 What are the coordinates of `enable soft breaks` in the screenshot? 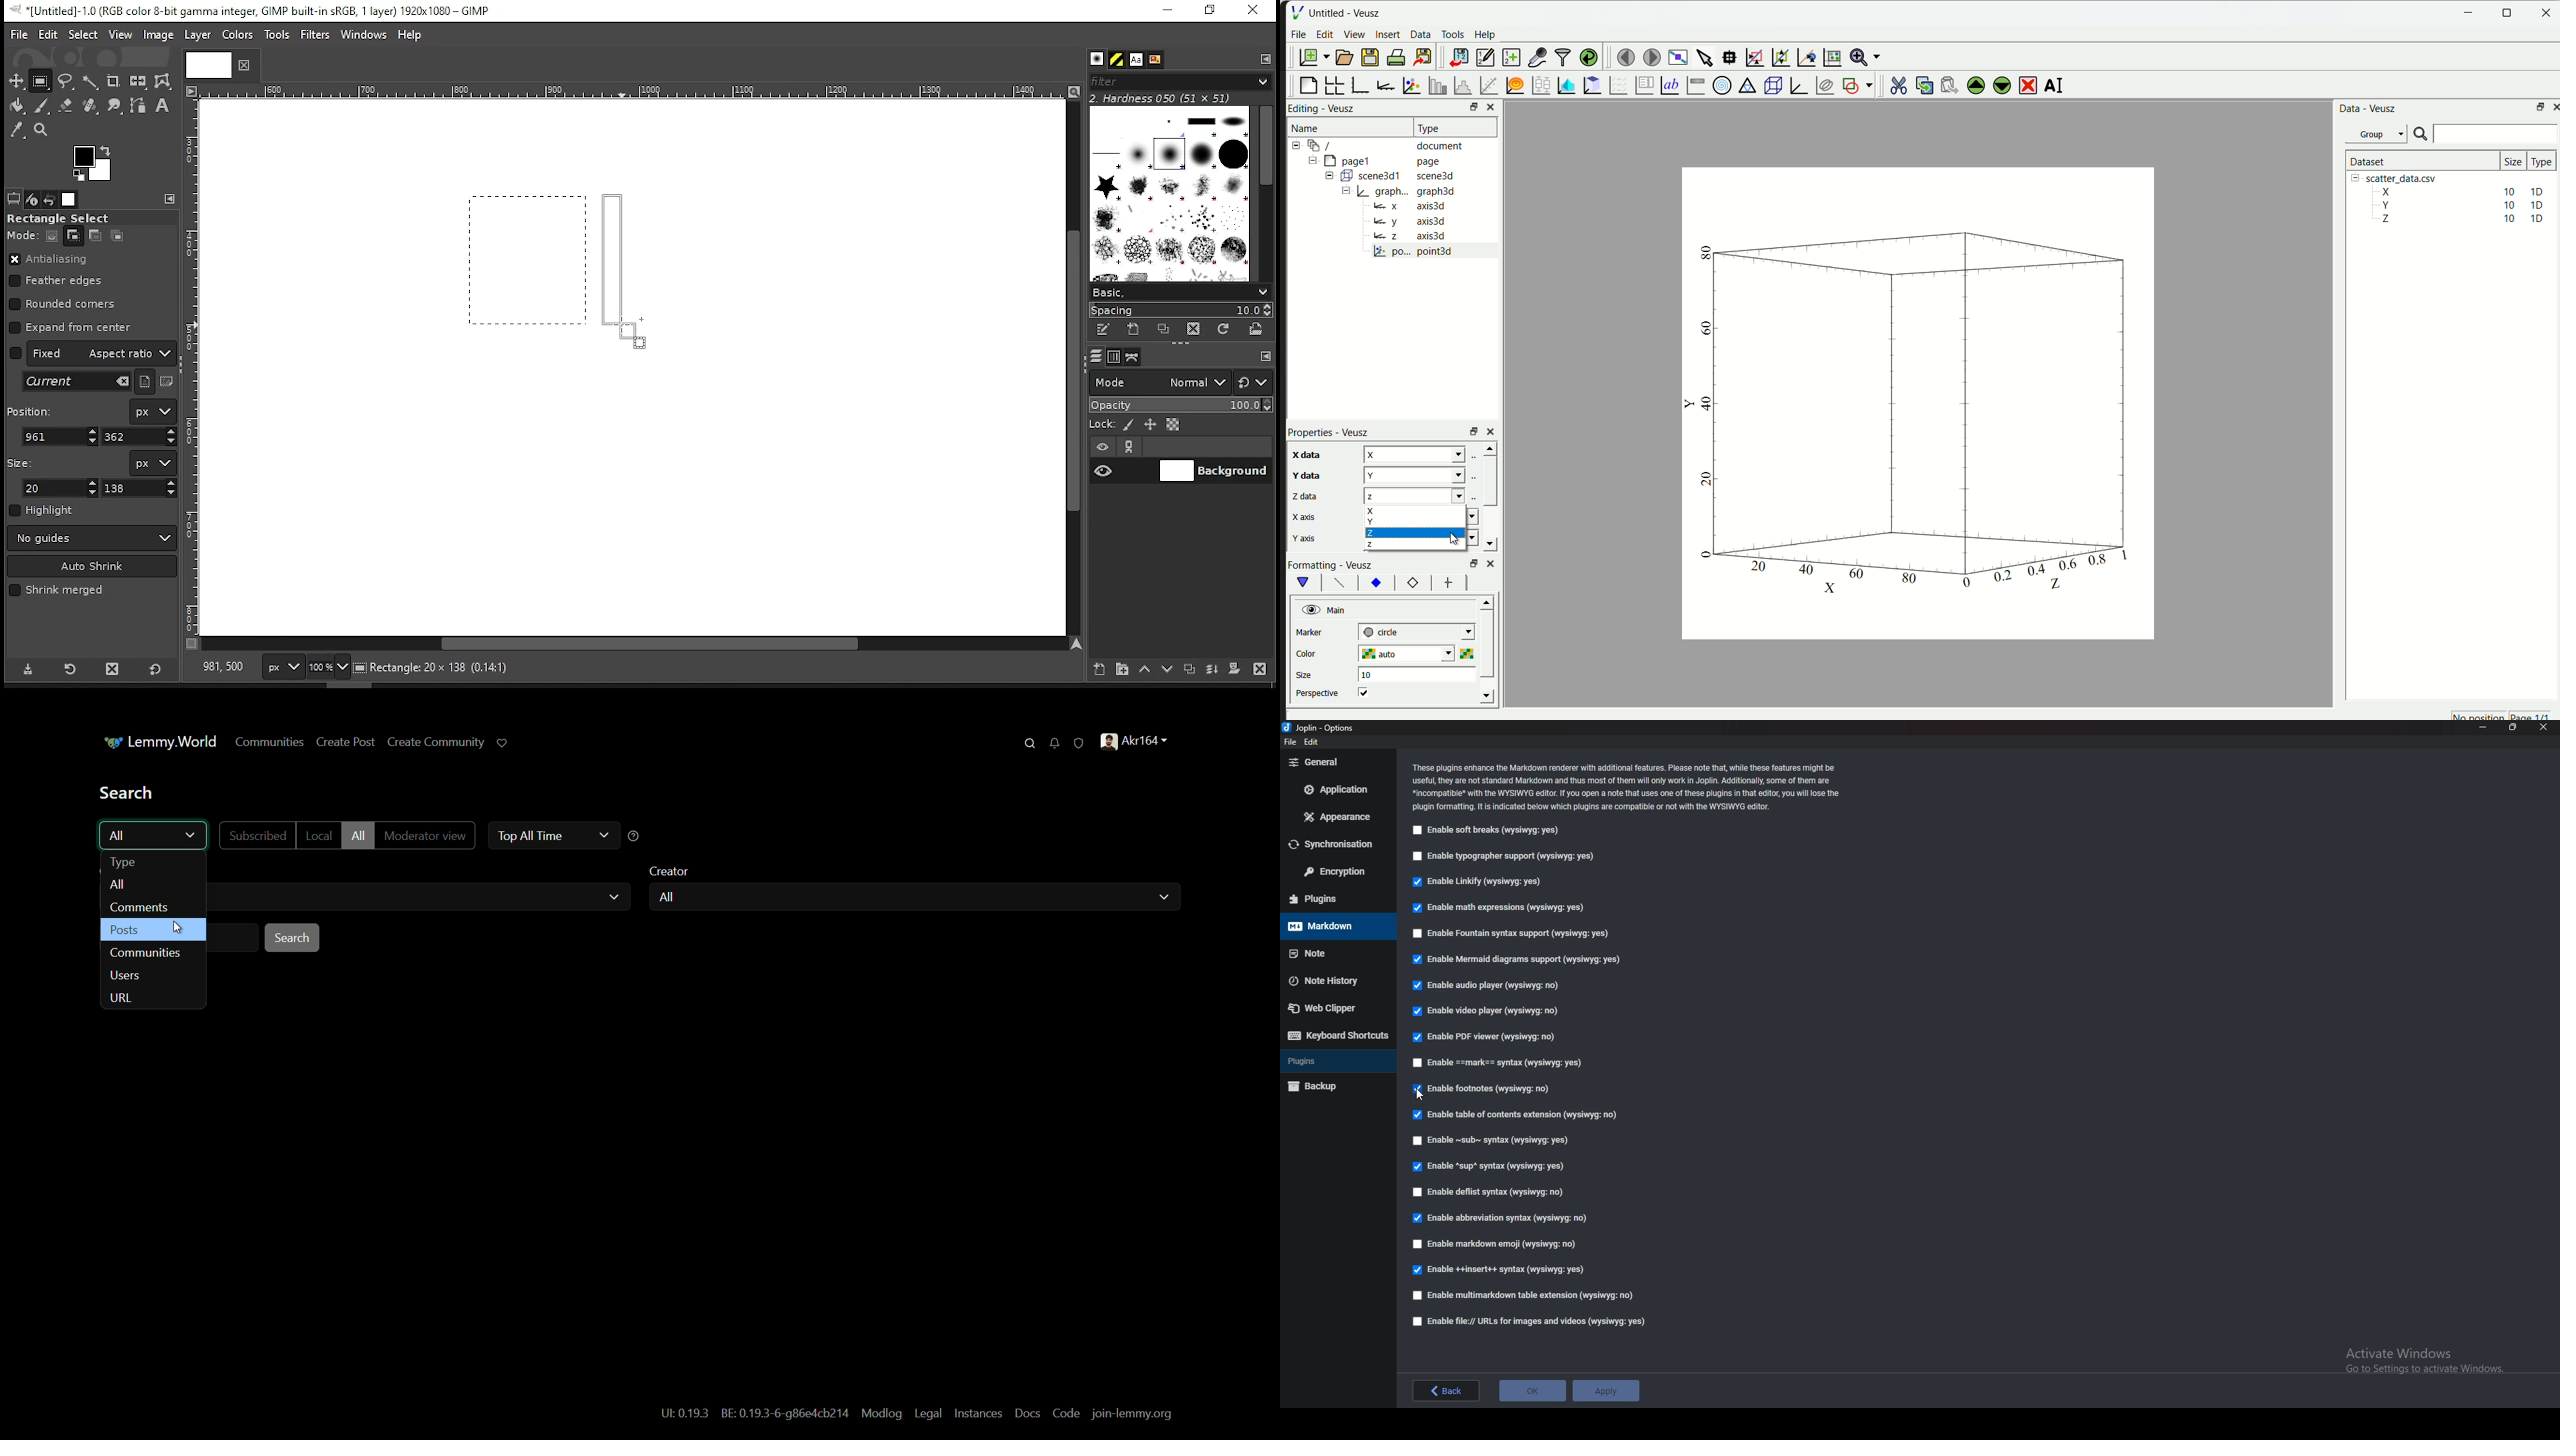 It's located at (1487, 831).